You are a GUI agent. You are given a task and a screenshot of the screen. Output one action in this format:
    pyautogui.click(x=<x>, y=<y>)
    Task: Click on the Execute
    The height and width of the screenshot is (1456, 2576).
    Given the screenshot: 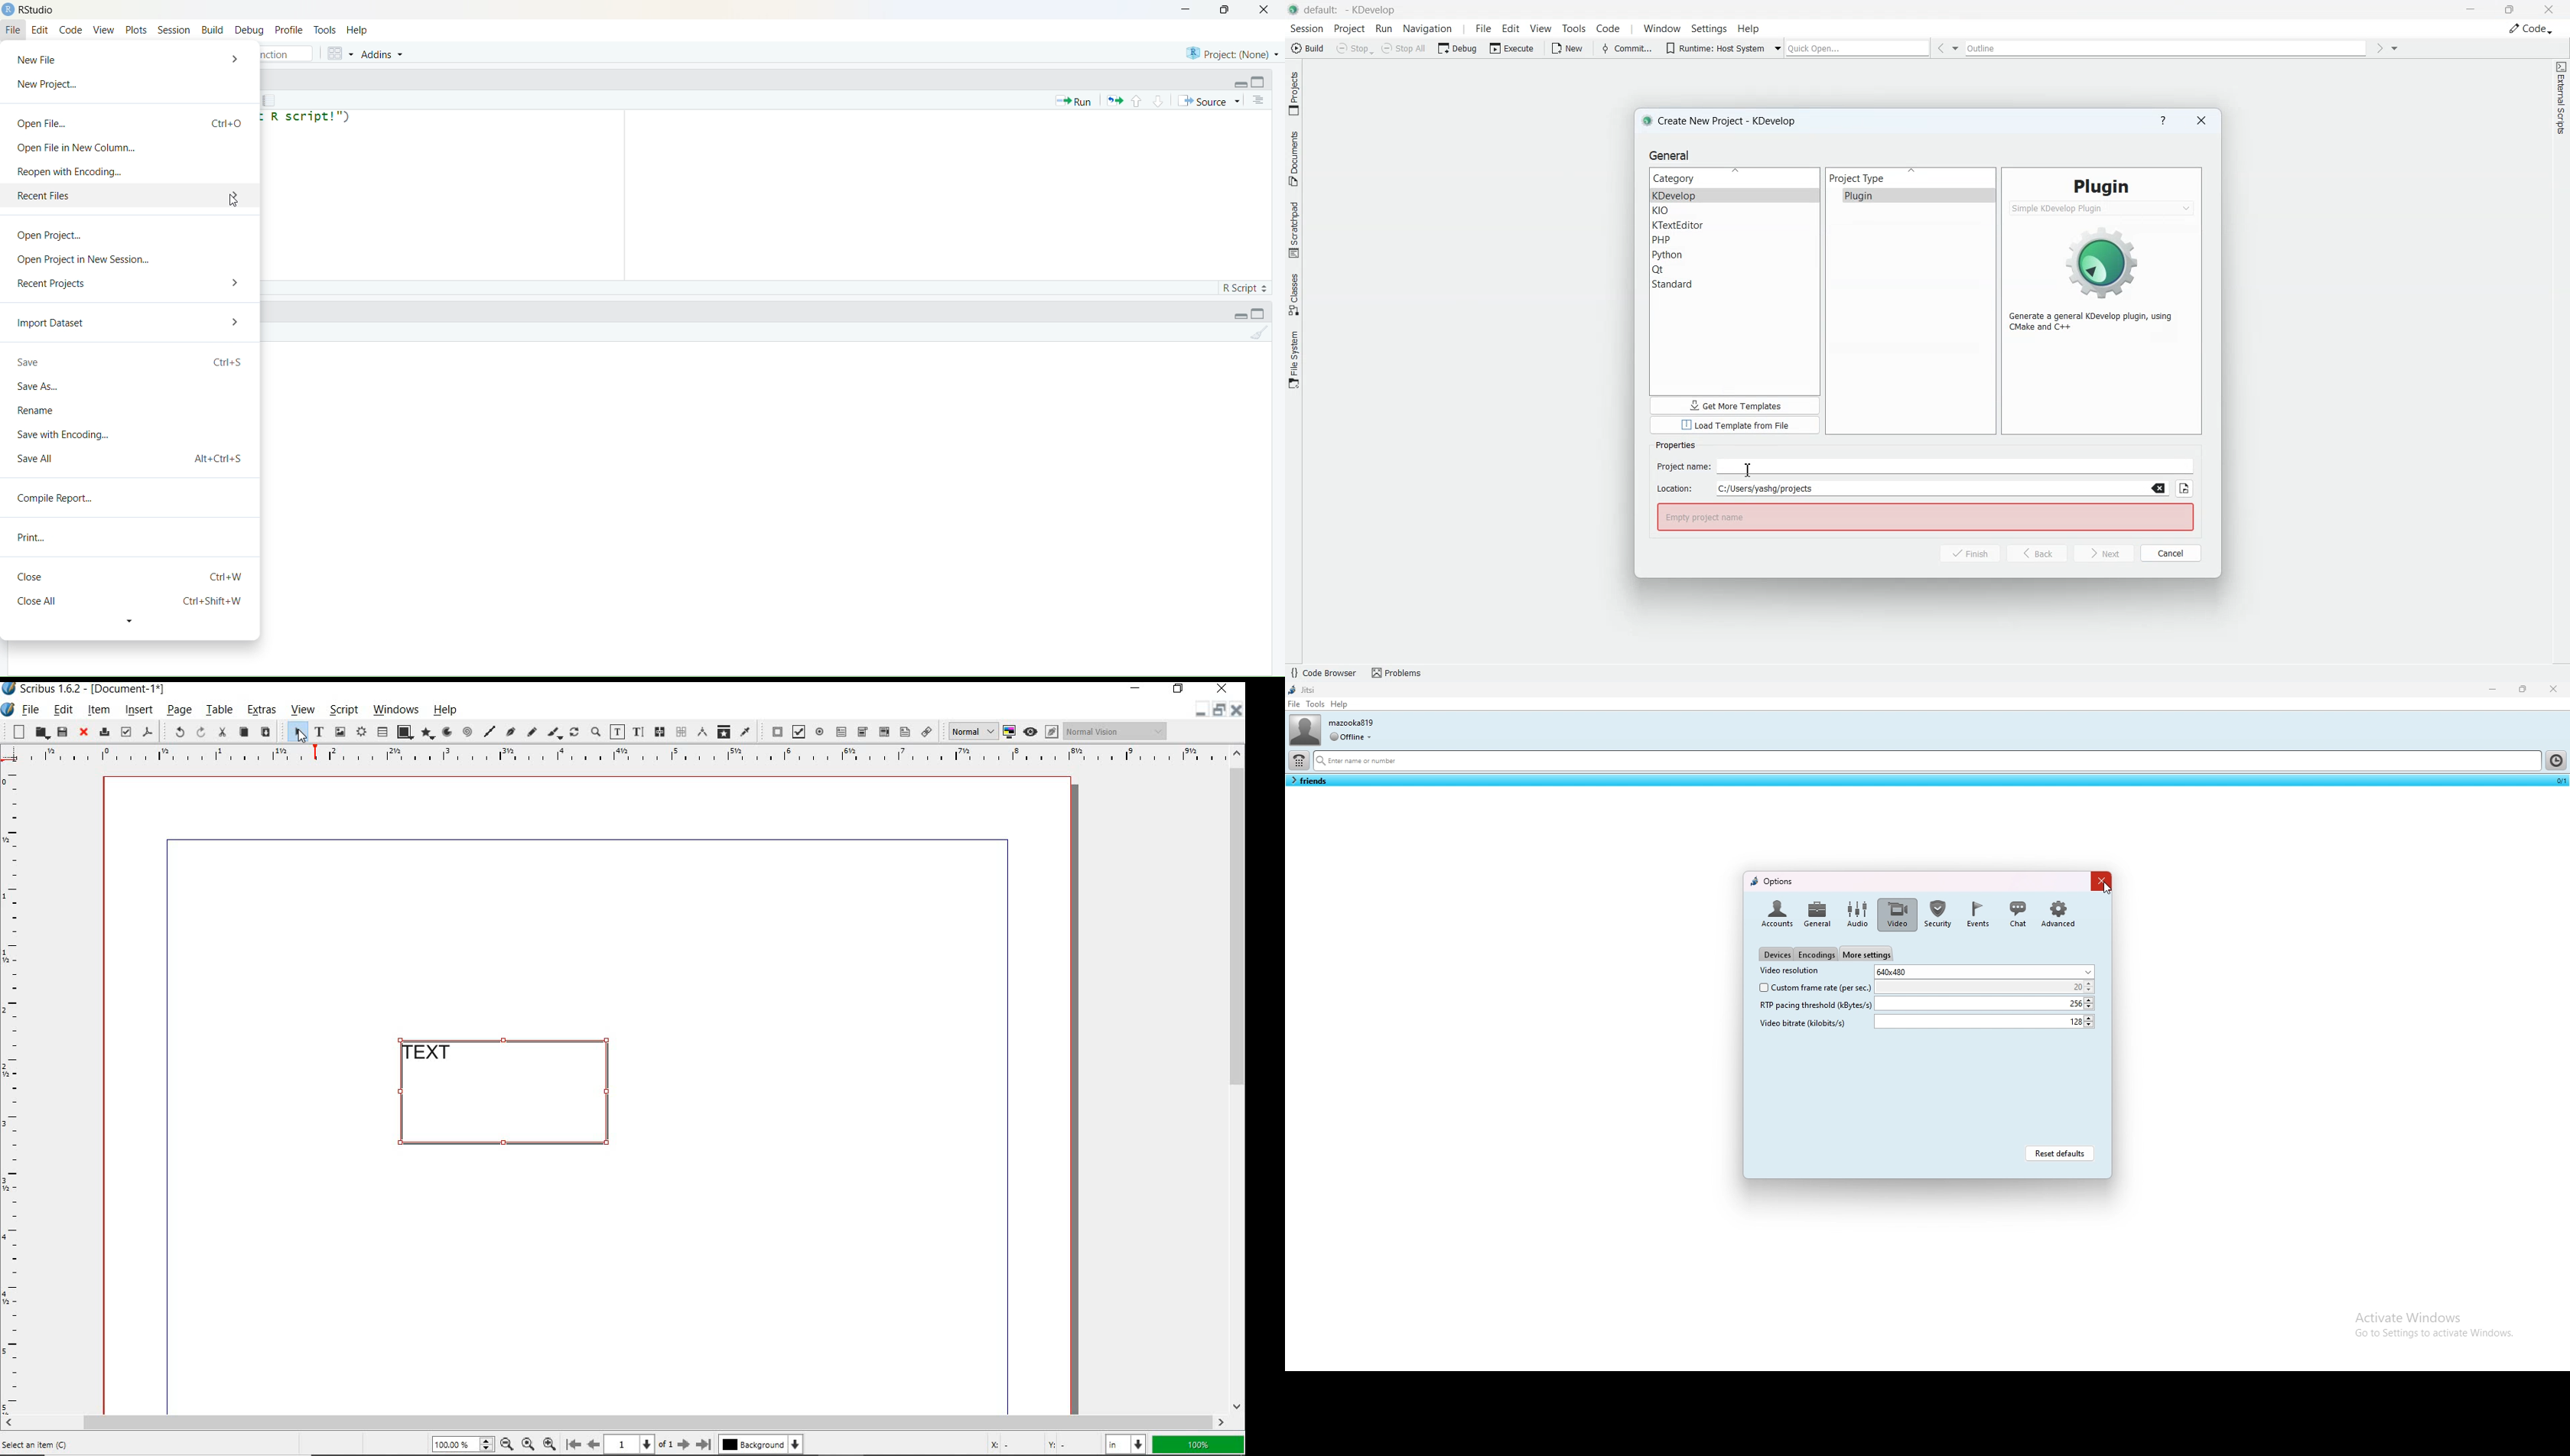 What is the action you would take?
    pyautogui.click(x=1513, y=48)
    